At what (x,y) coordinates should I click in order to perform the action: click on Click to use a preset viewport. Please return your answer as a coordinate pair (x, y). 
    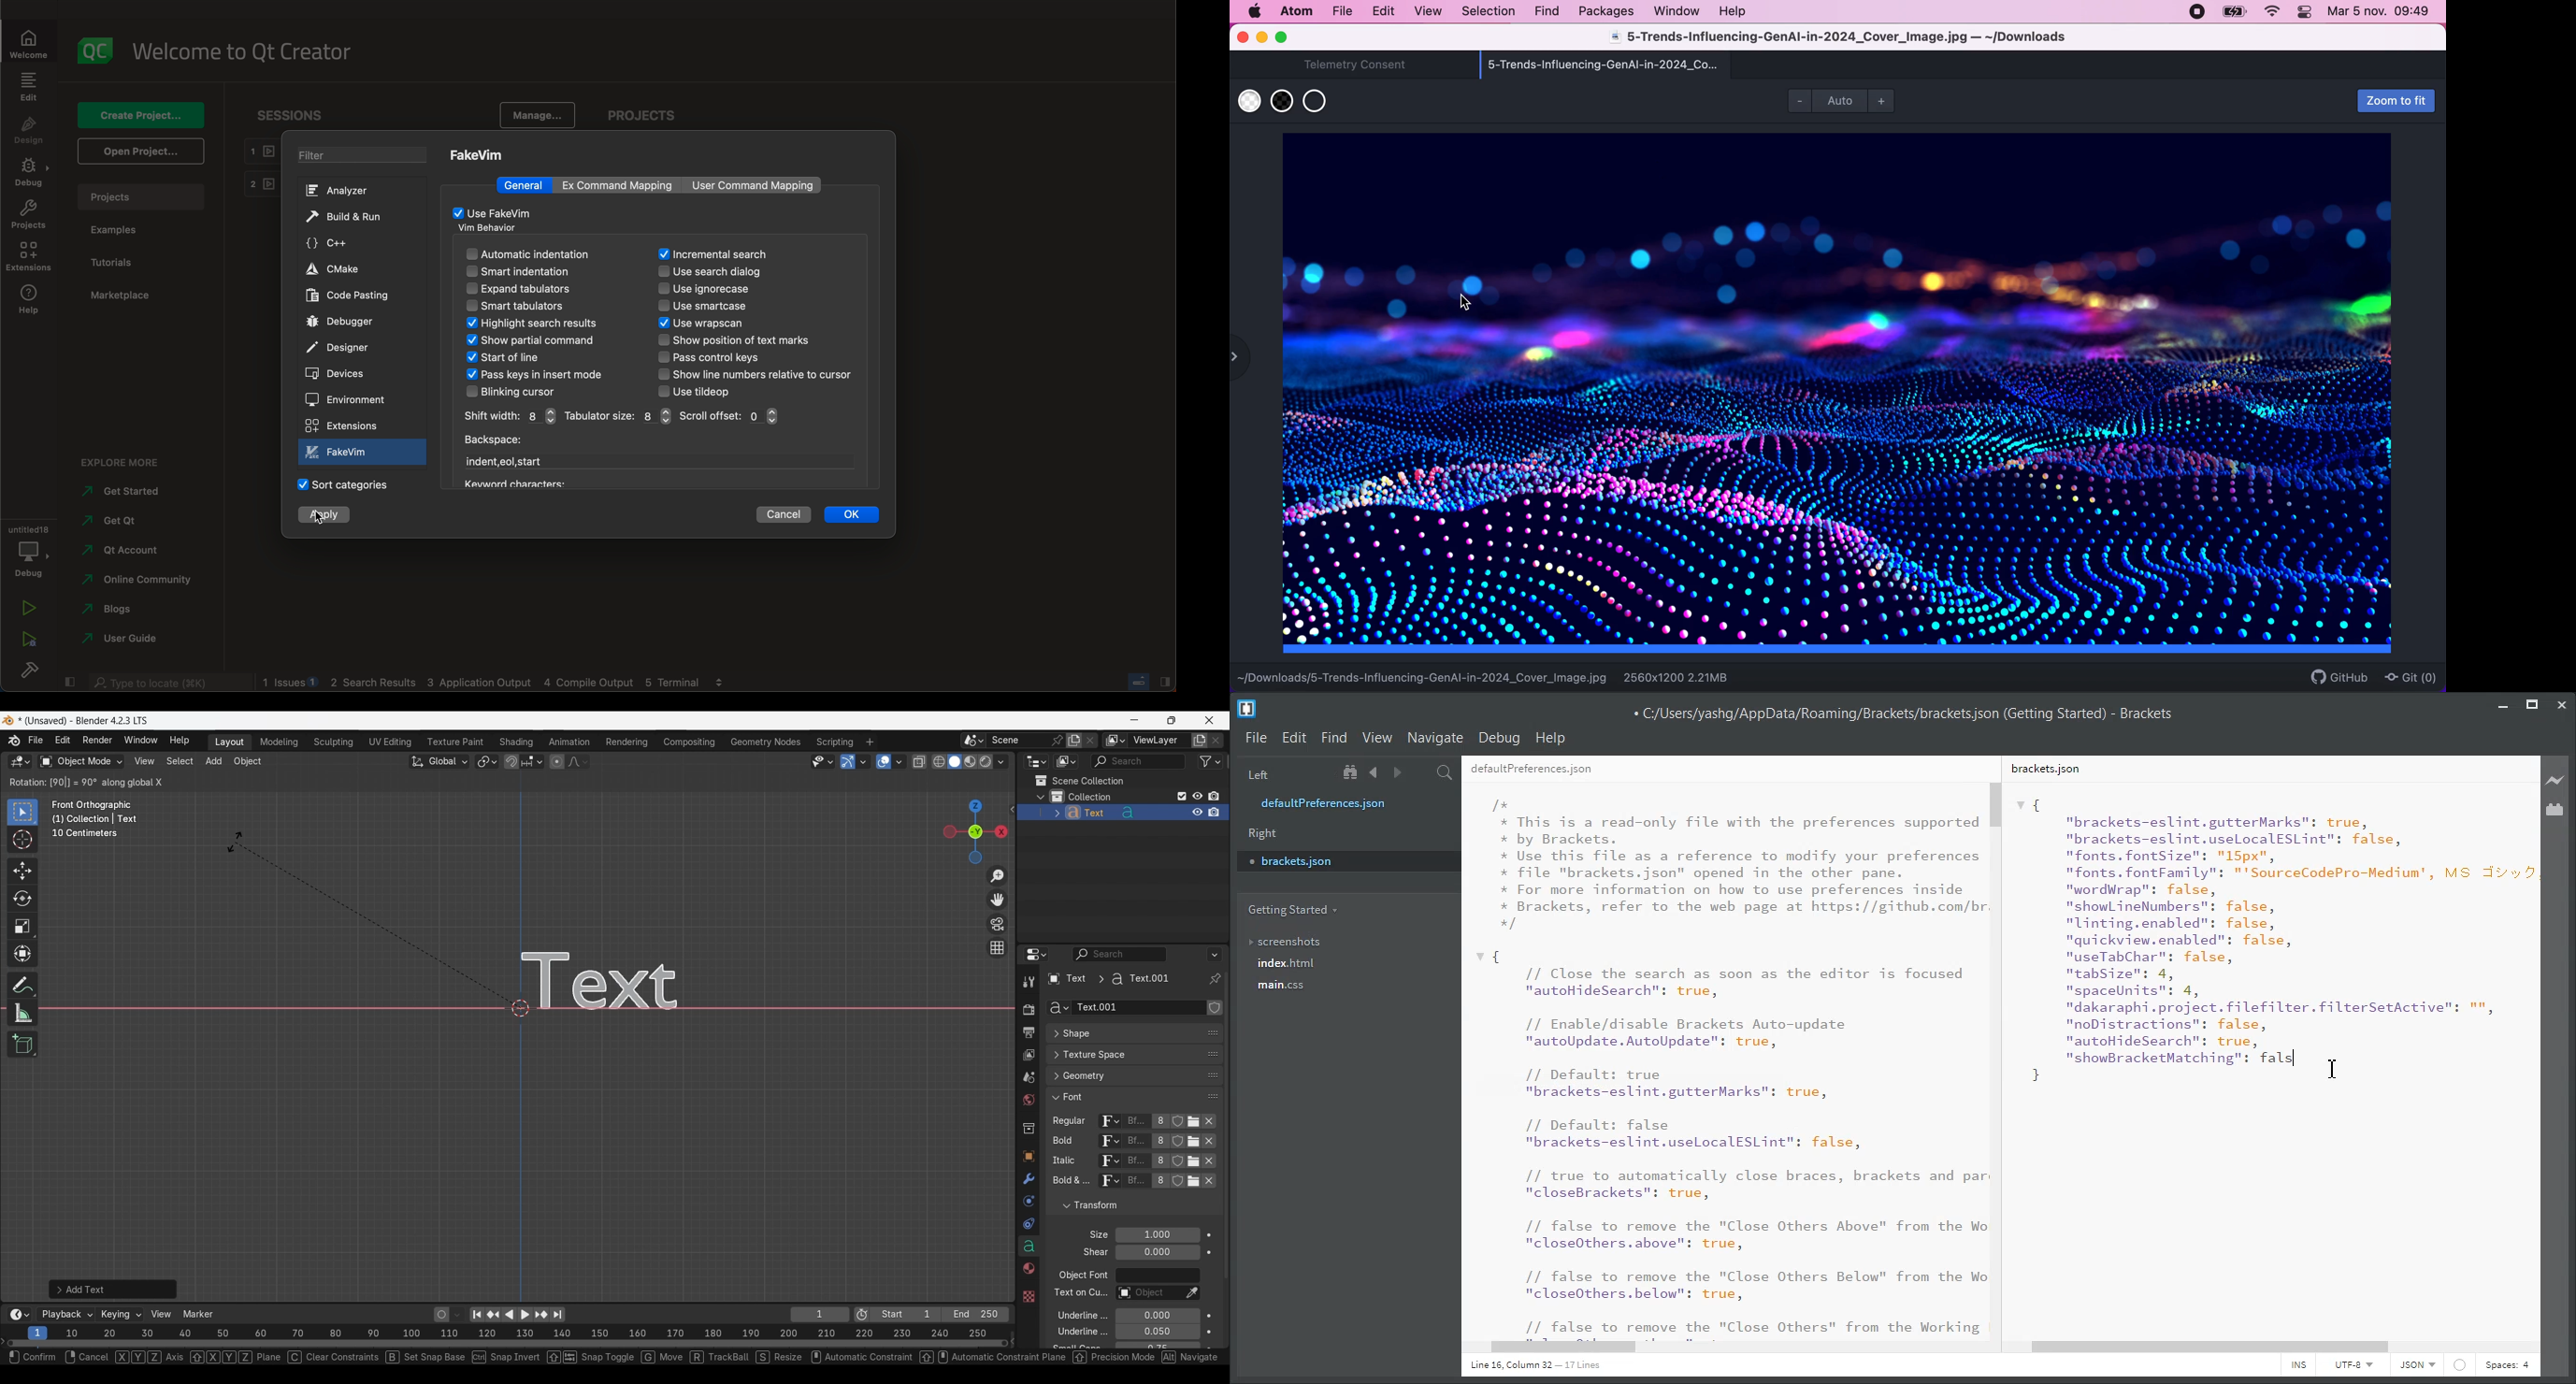
    Looking at the image, I should click on (973, 832).